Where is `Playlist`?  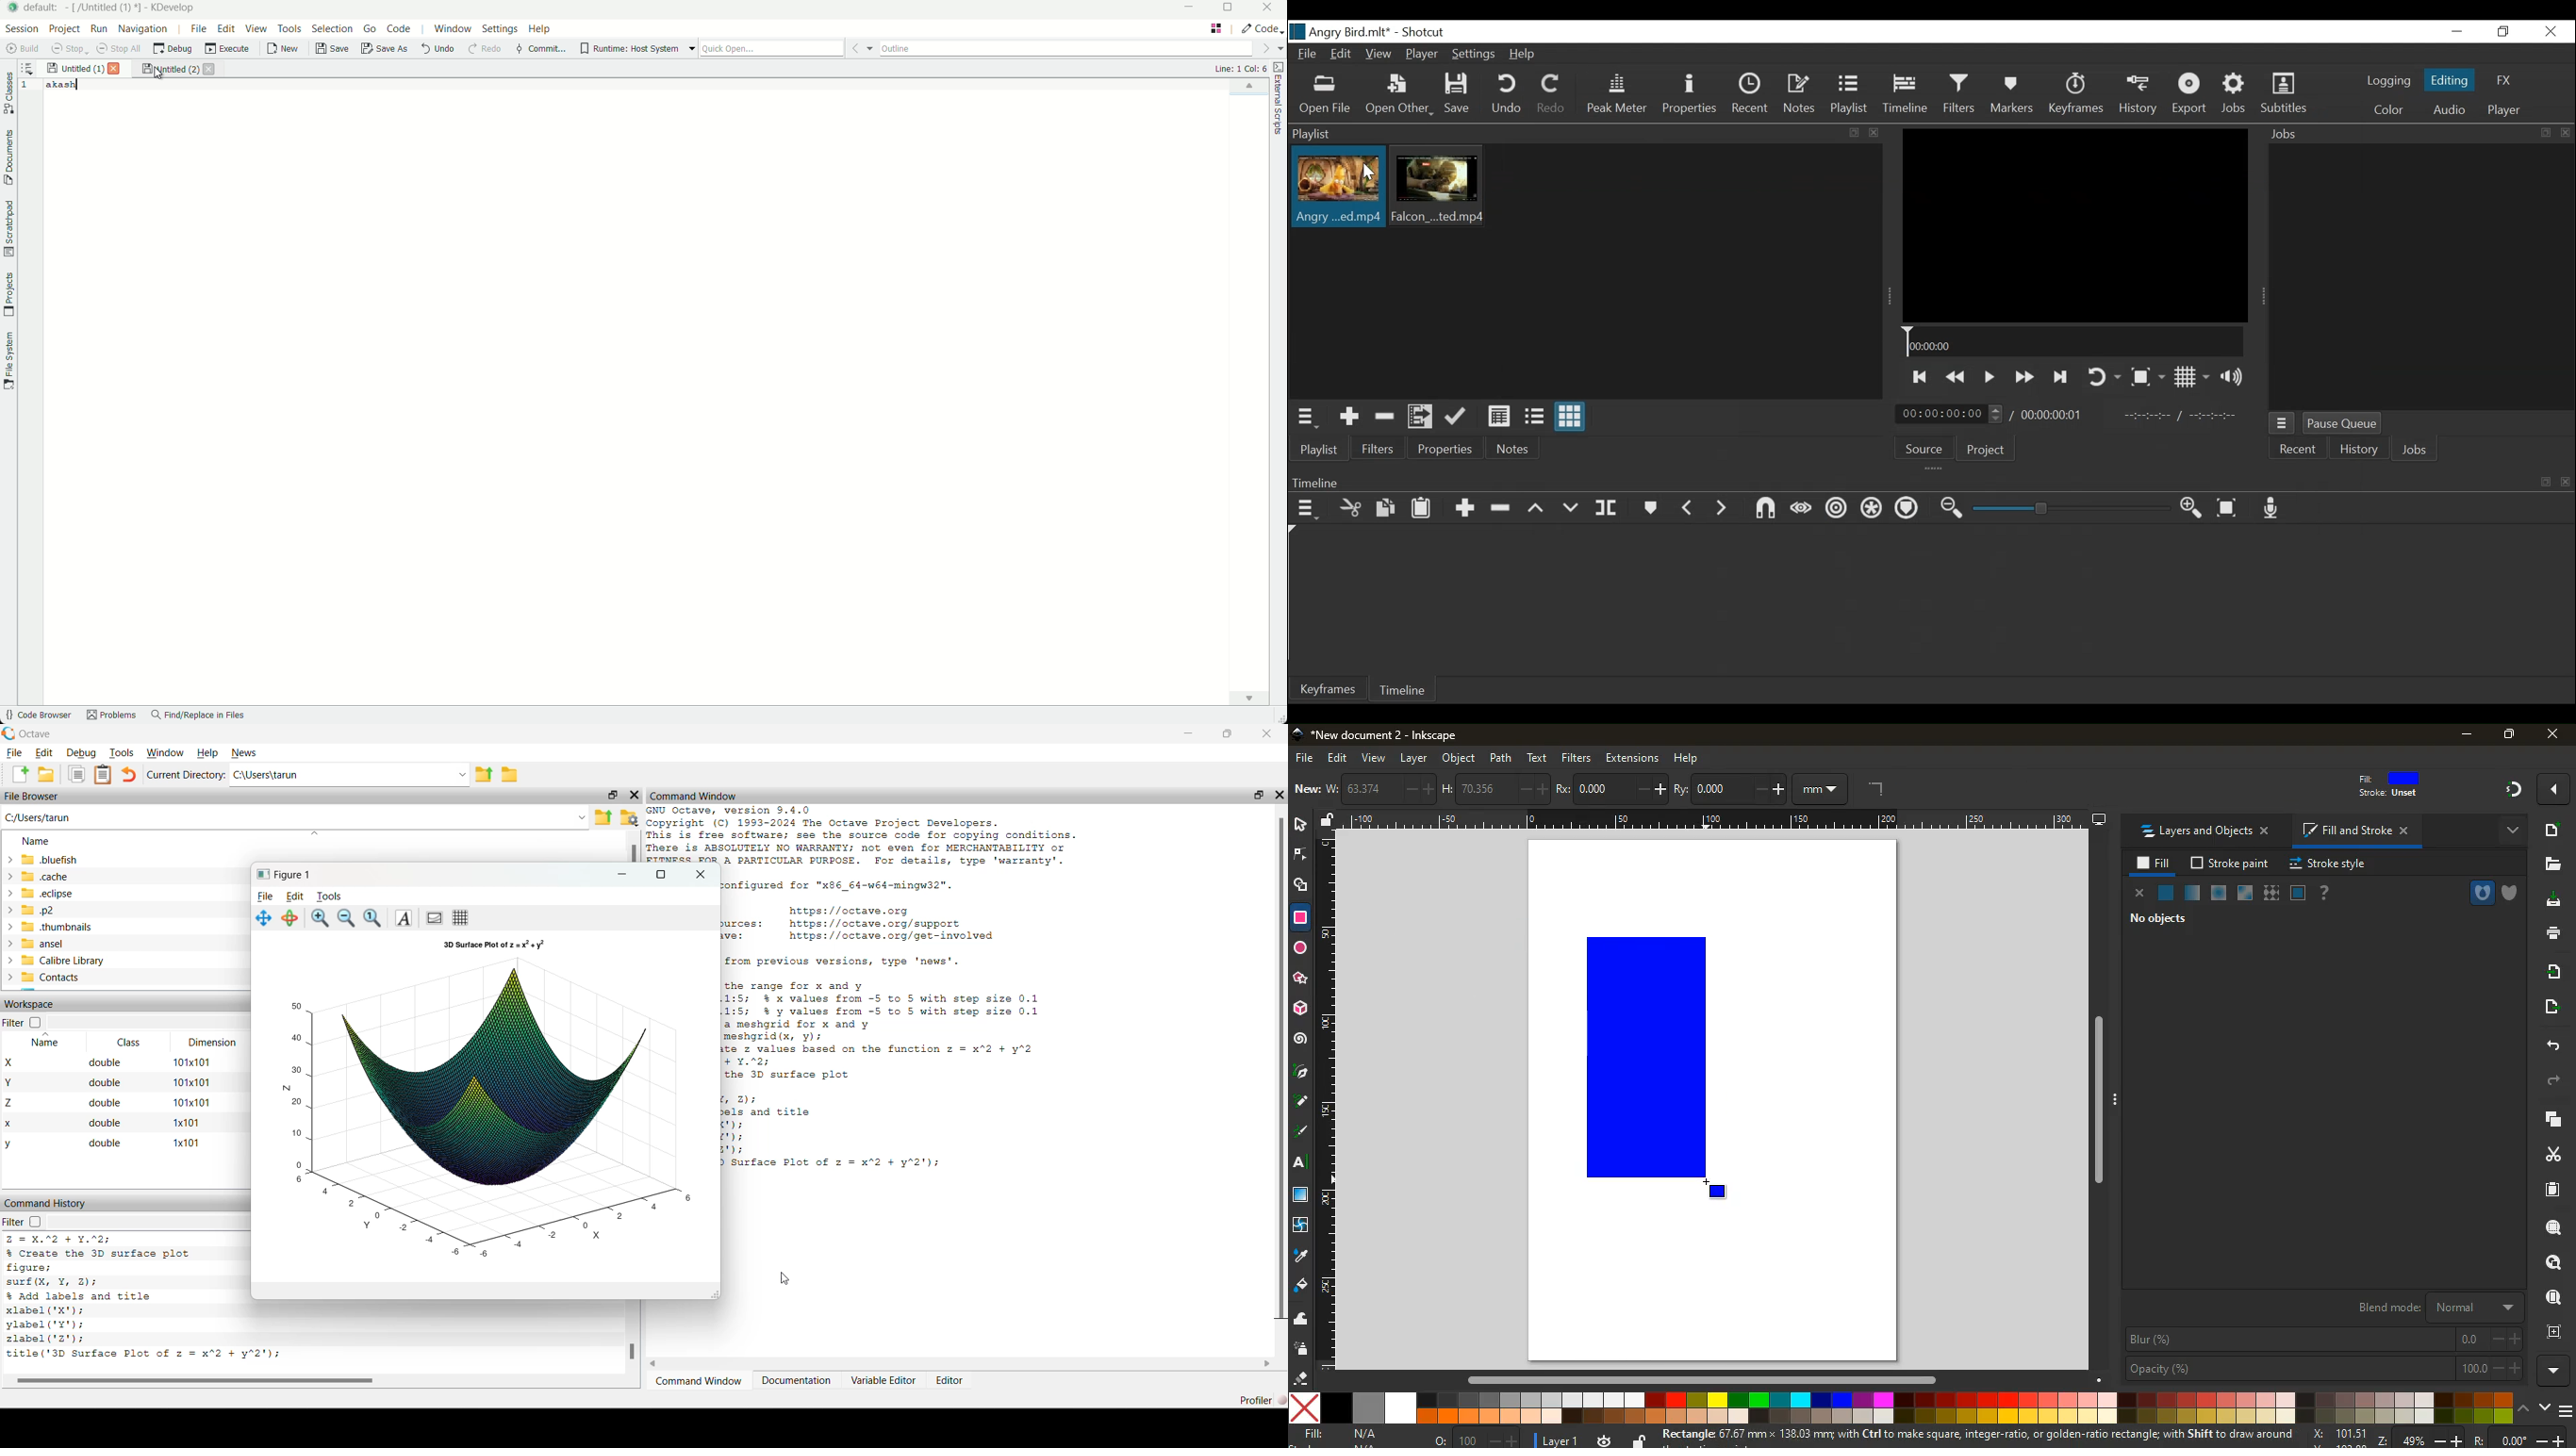
Playlist is located at coordinates (1319, 450).